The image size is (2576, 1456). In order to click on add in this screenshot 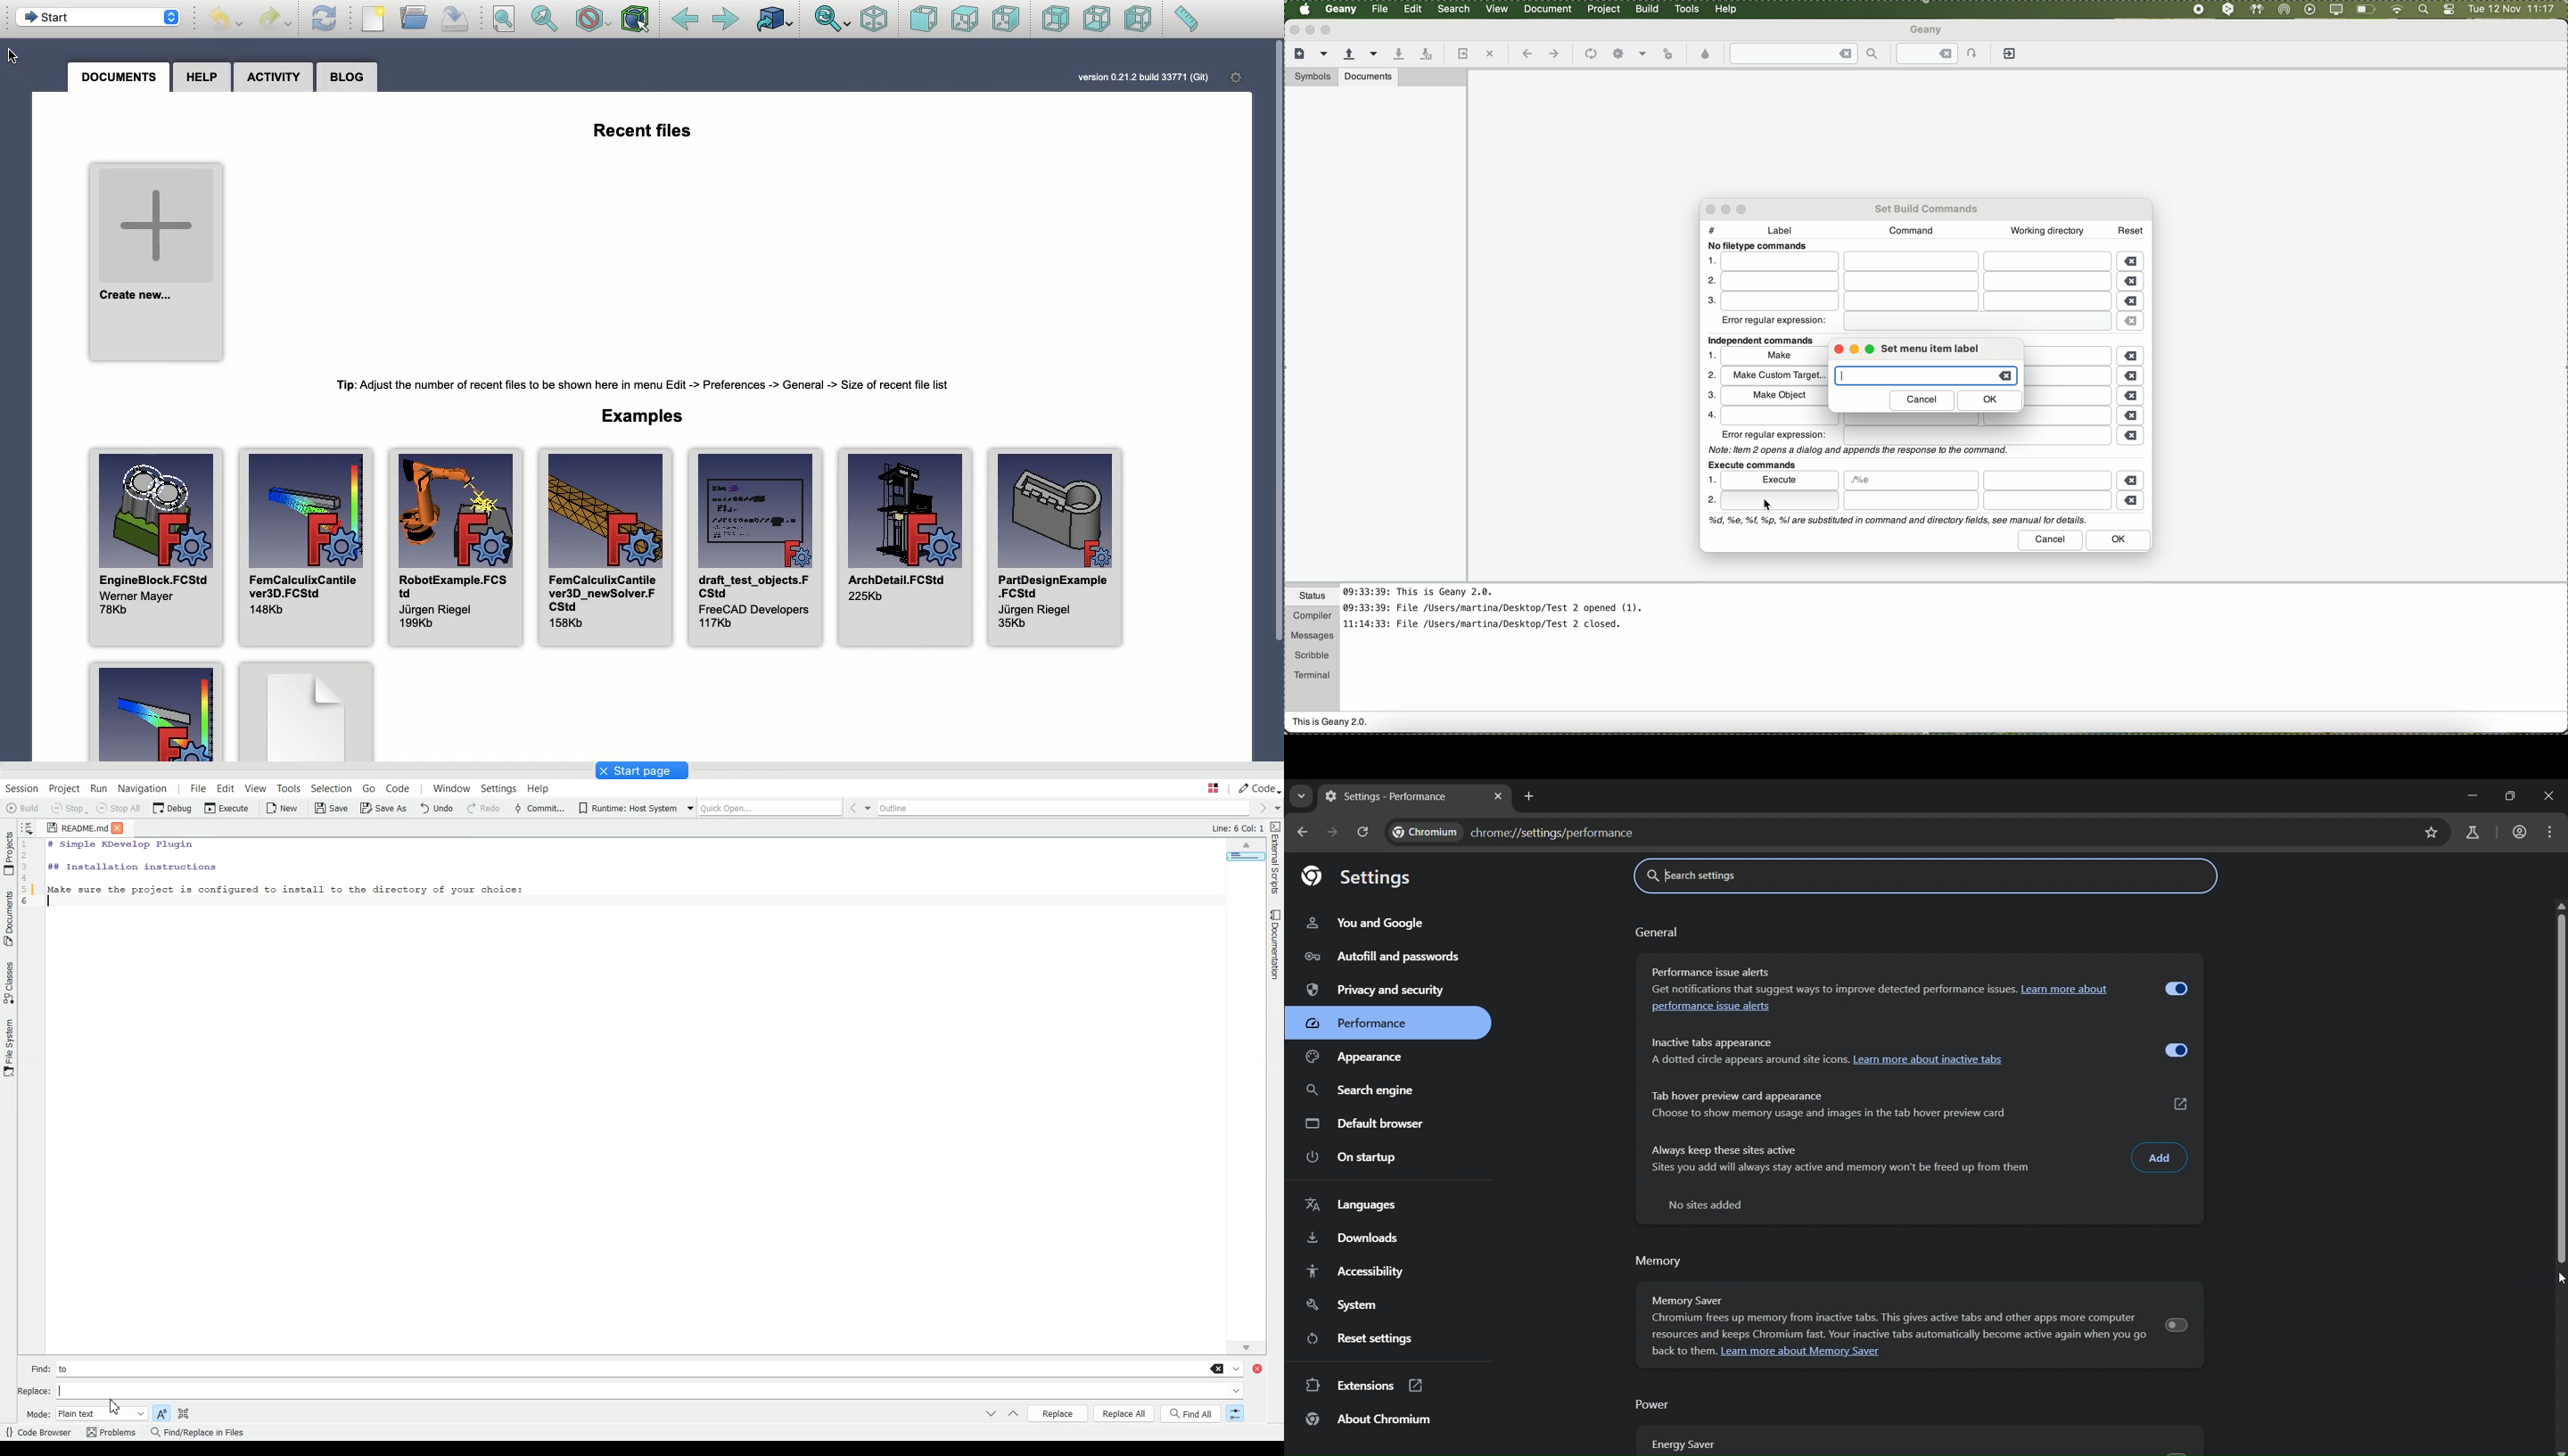, I will do `click(2159, 1156)`.